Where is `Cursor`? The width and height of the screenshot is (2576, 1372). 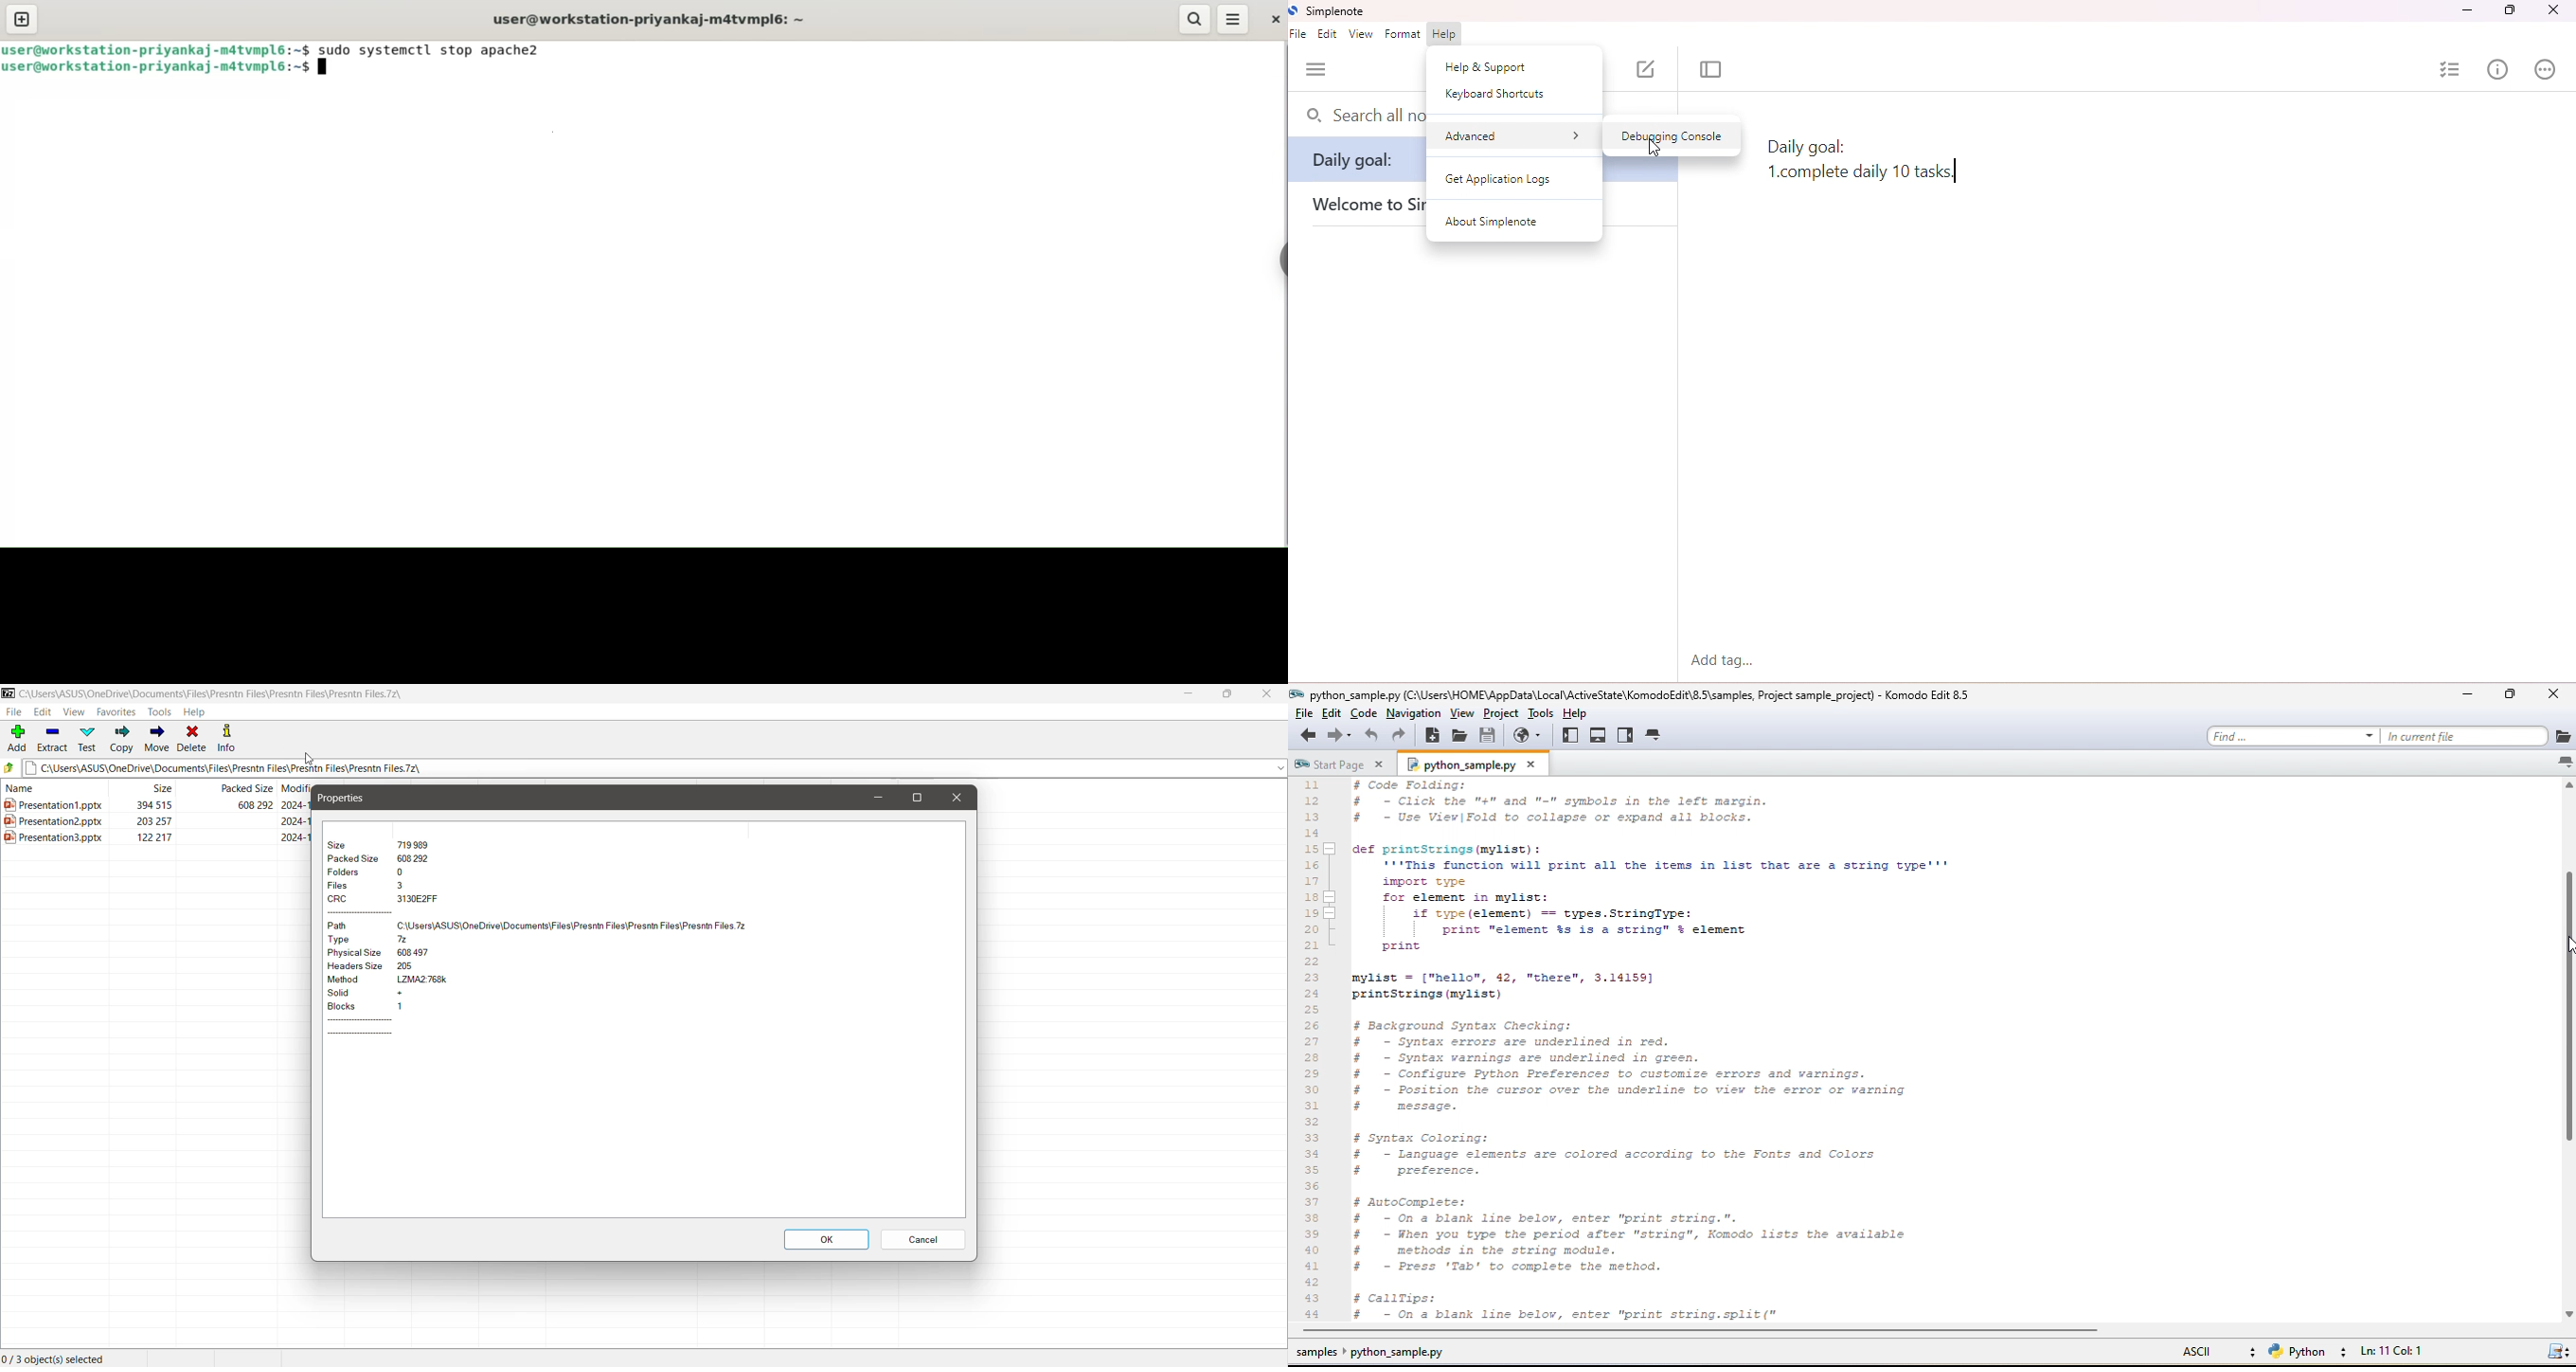
Cursor is located at coordinates (308, 760).